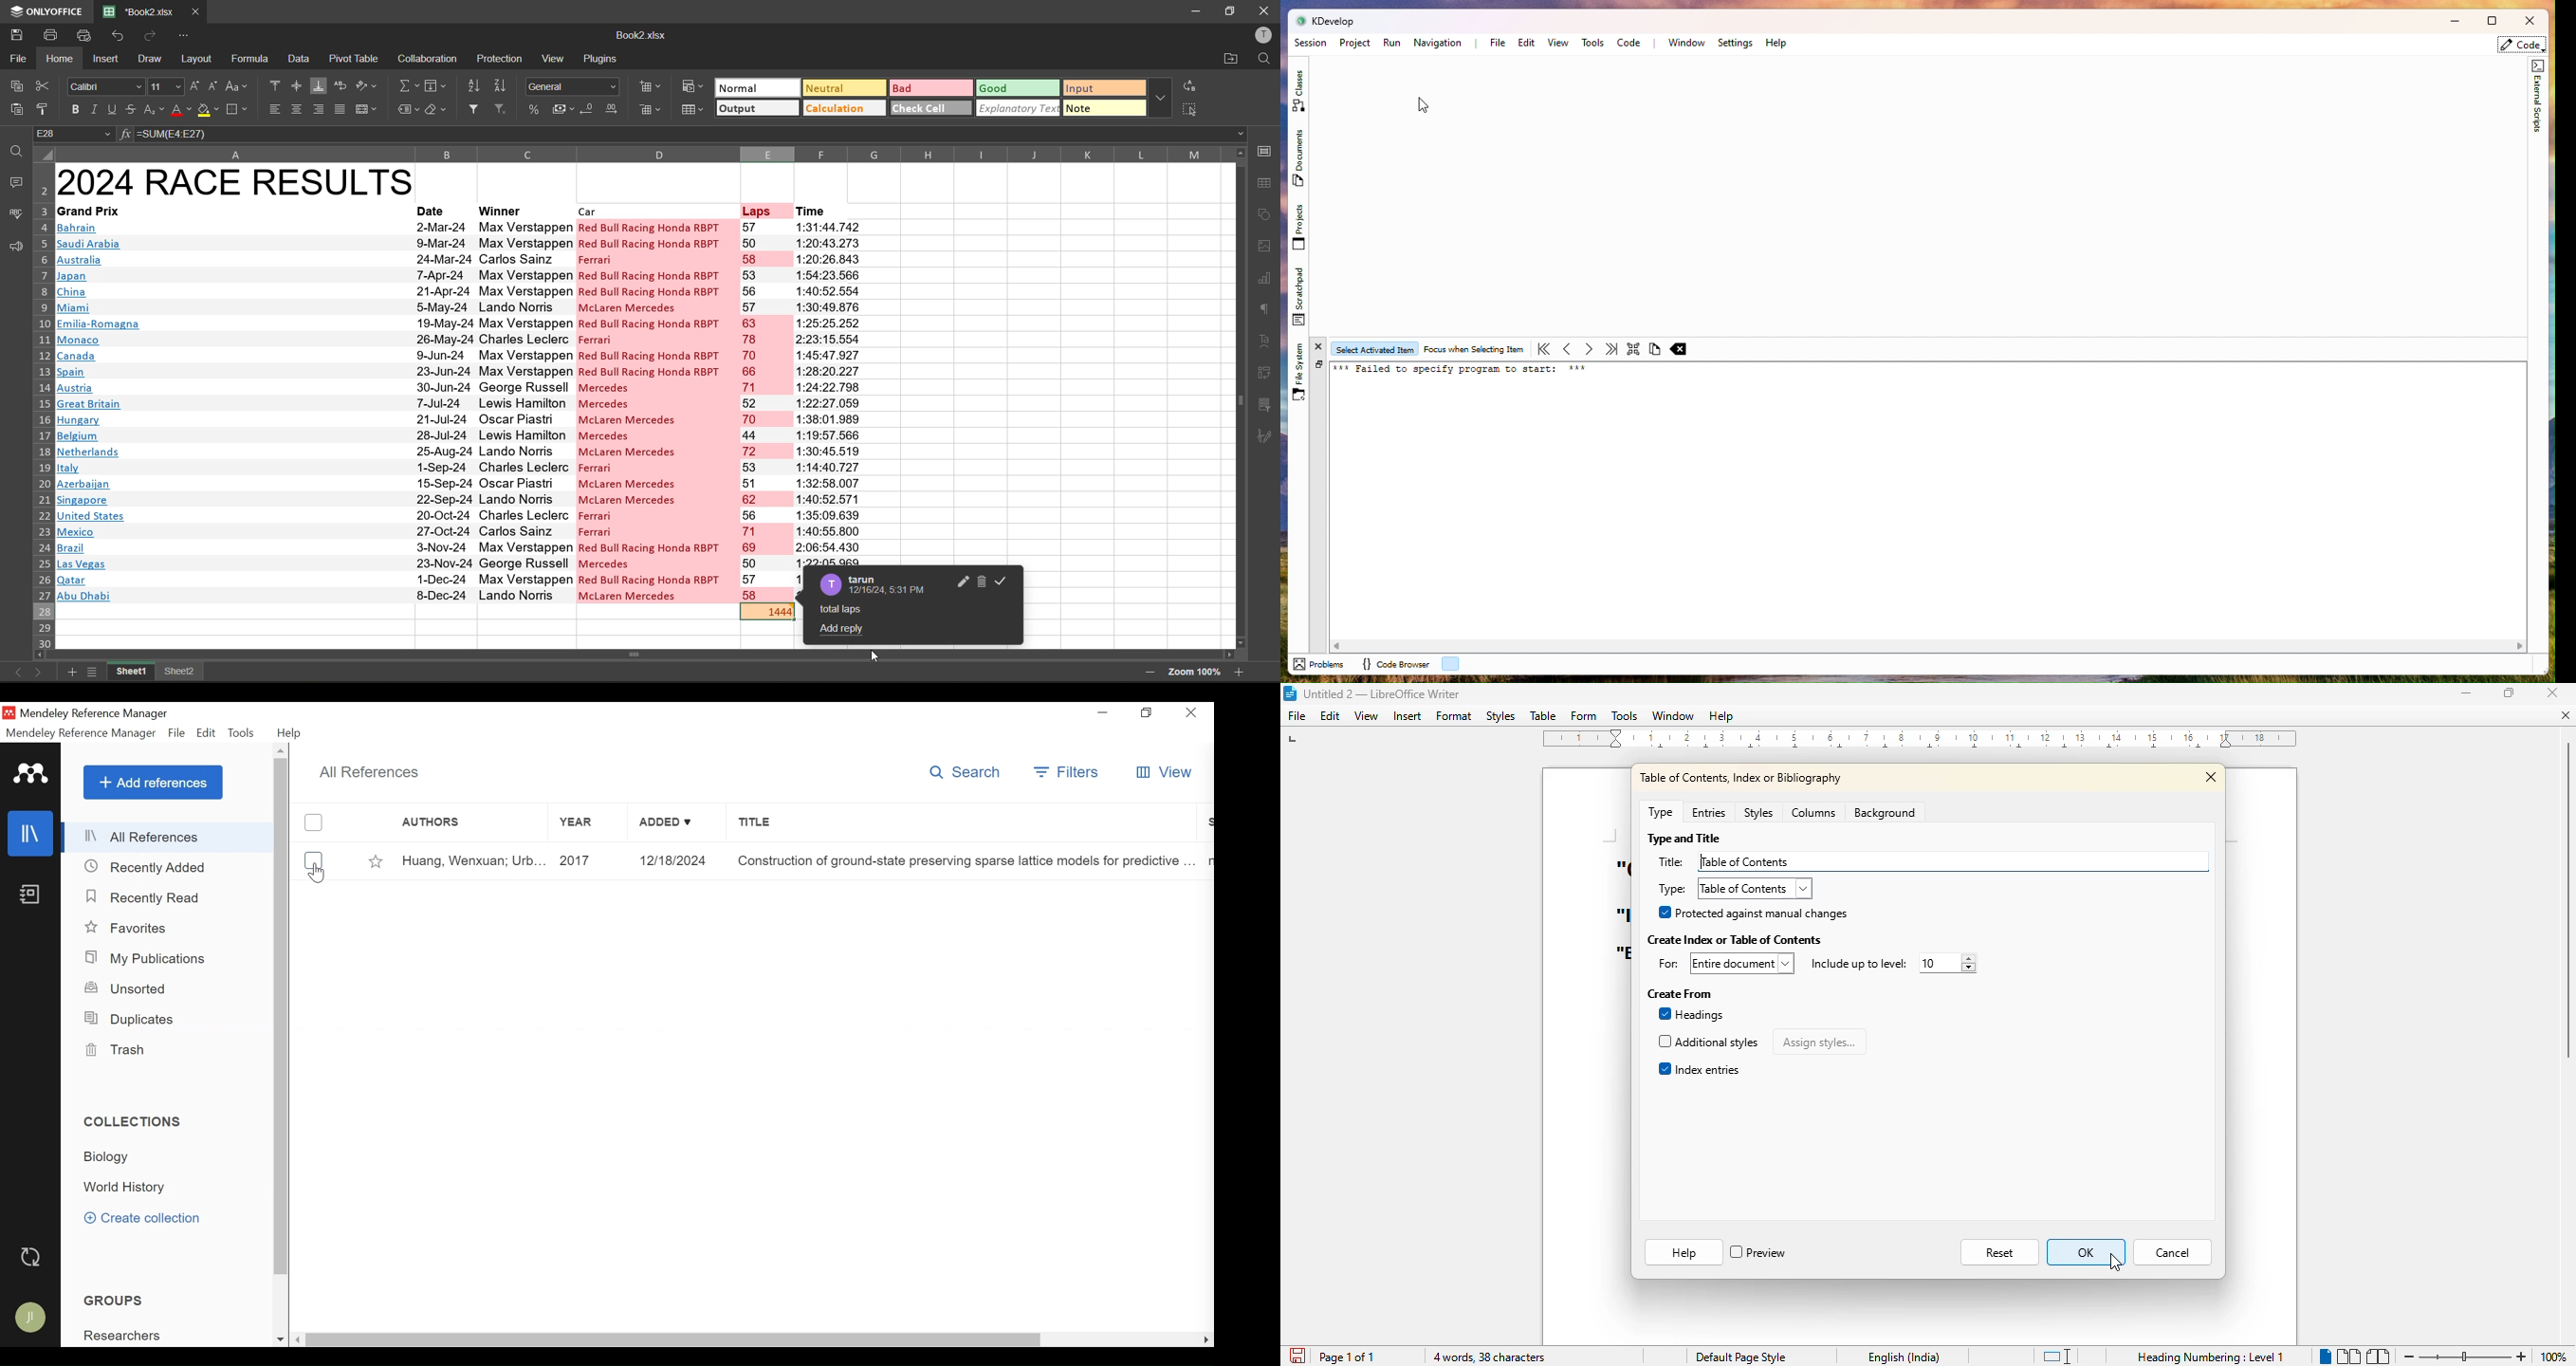 This screenshot has width=2576, height=1372. I want to click on File, so click(176, 734).